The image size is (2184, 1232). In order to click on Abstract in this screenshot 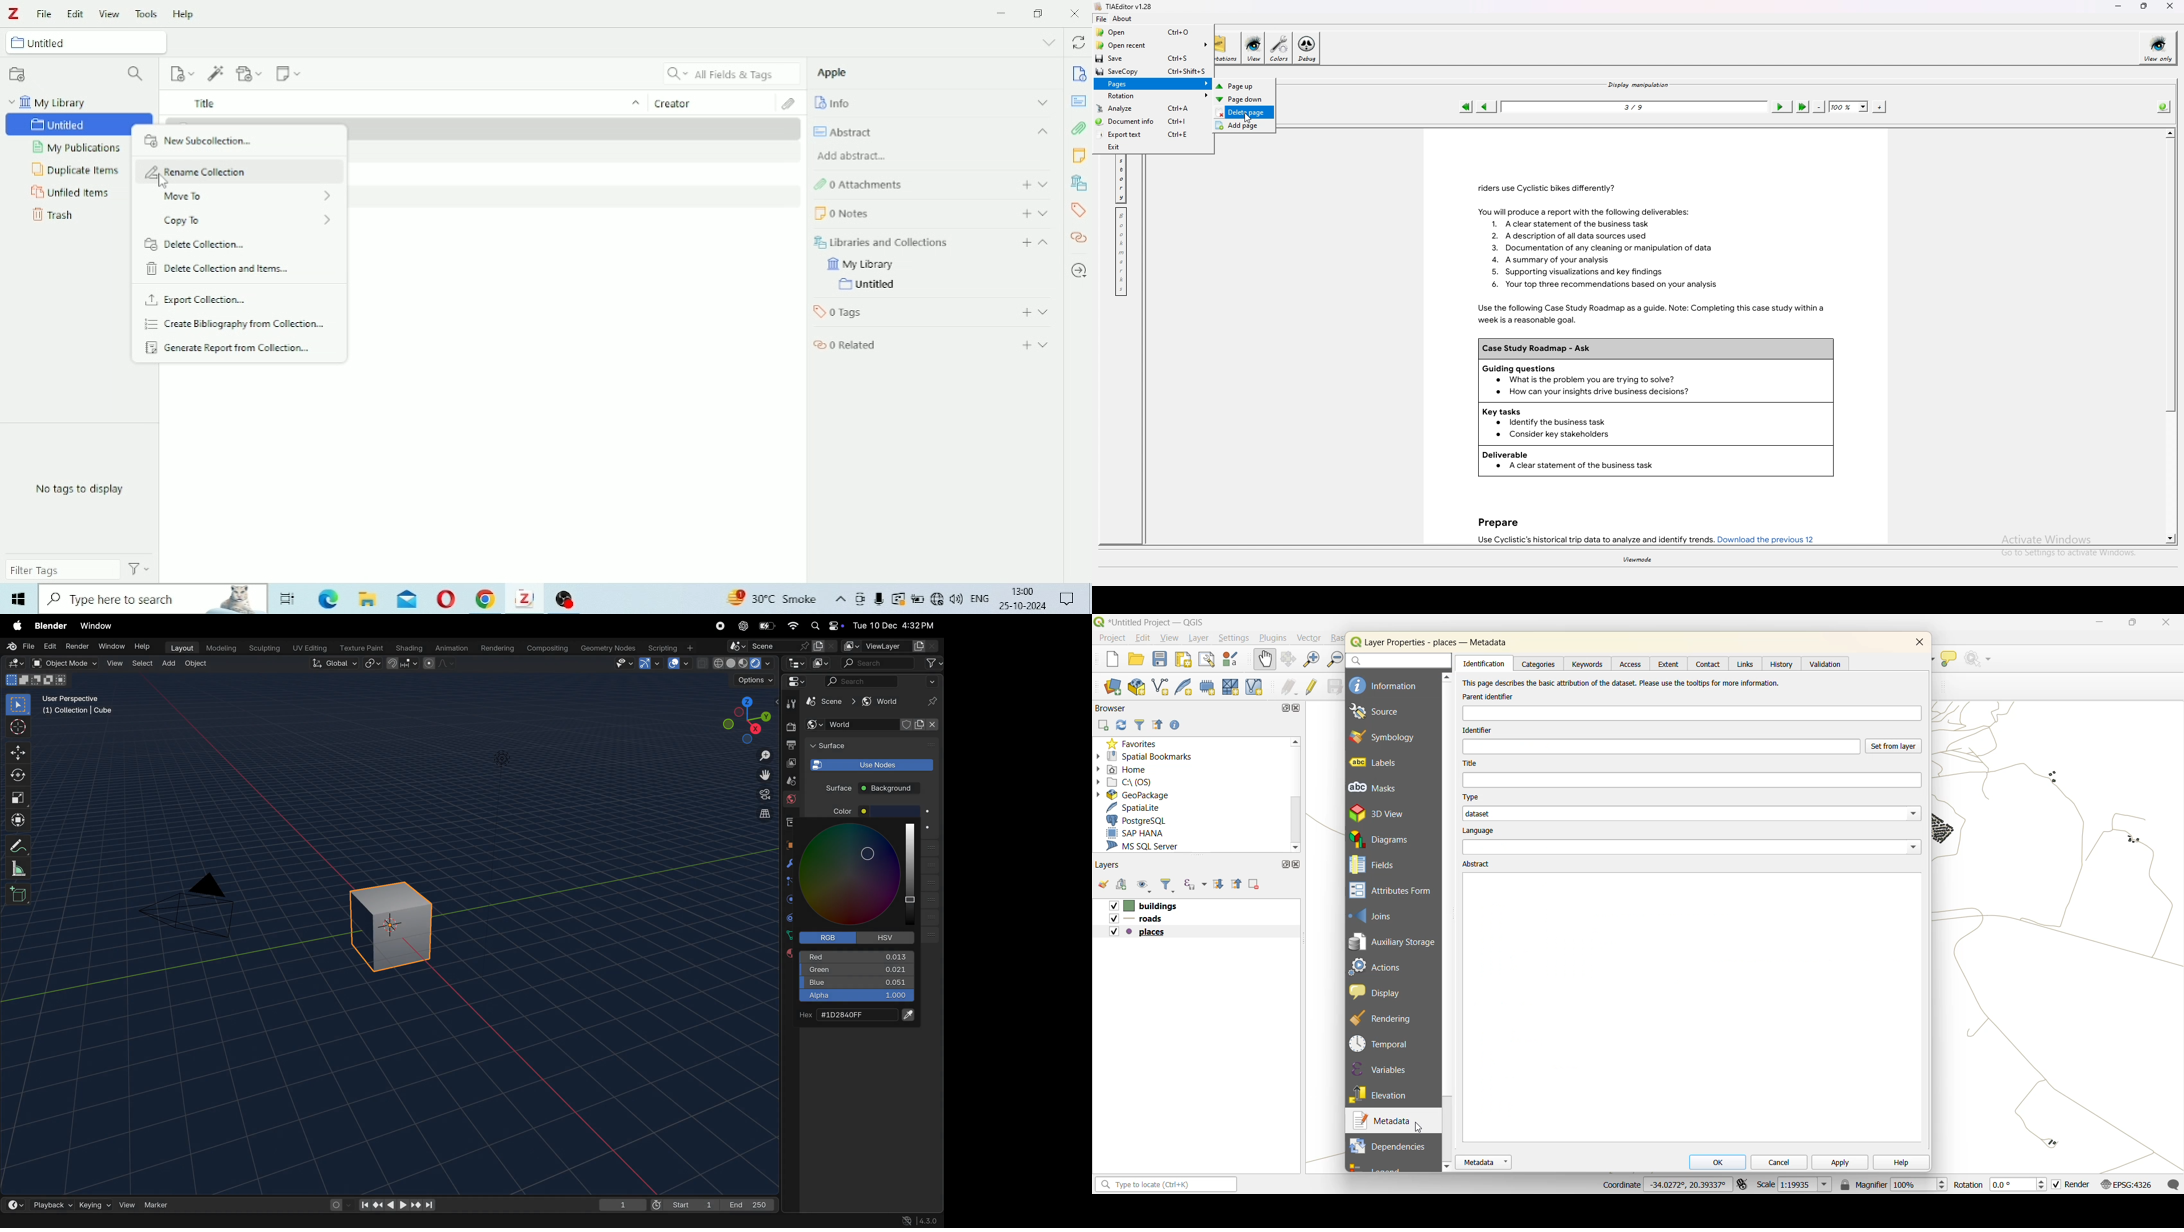, I will do `click(1079, 101)`.